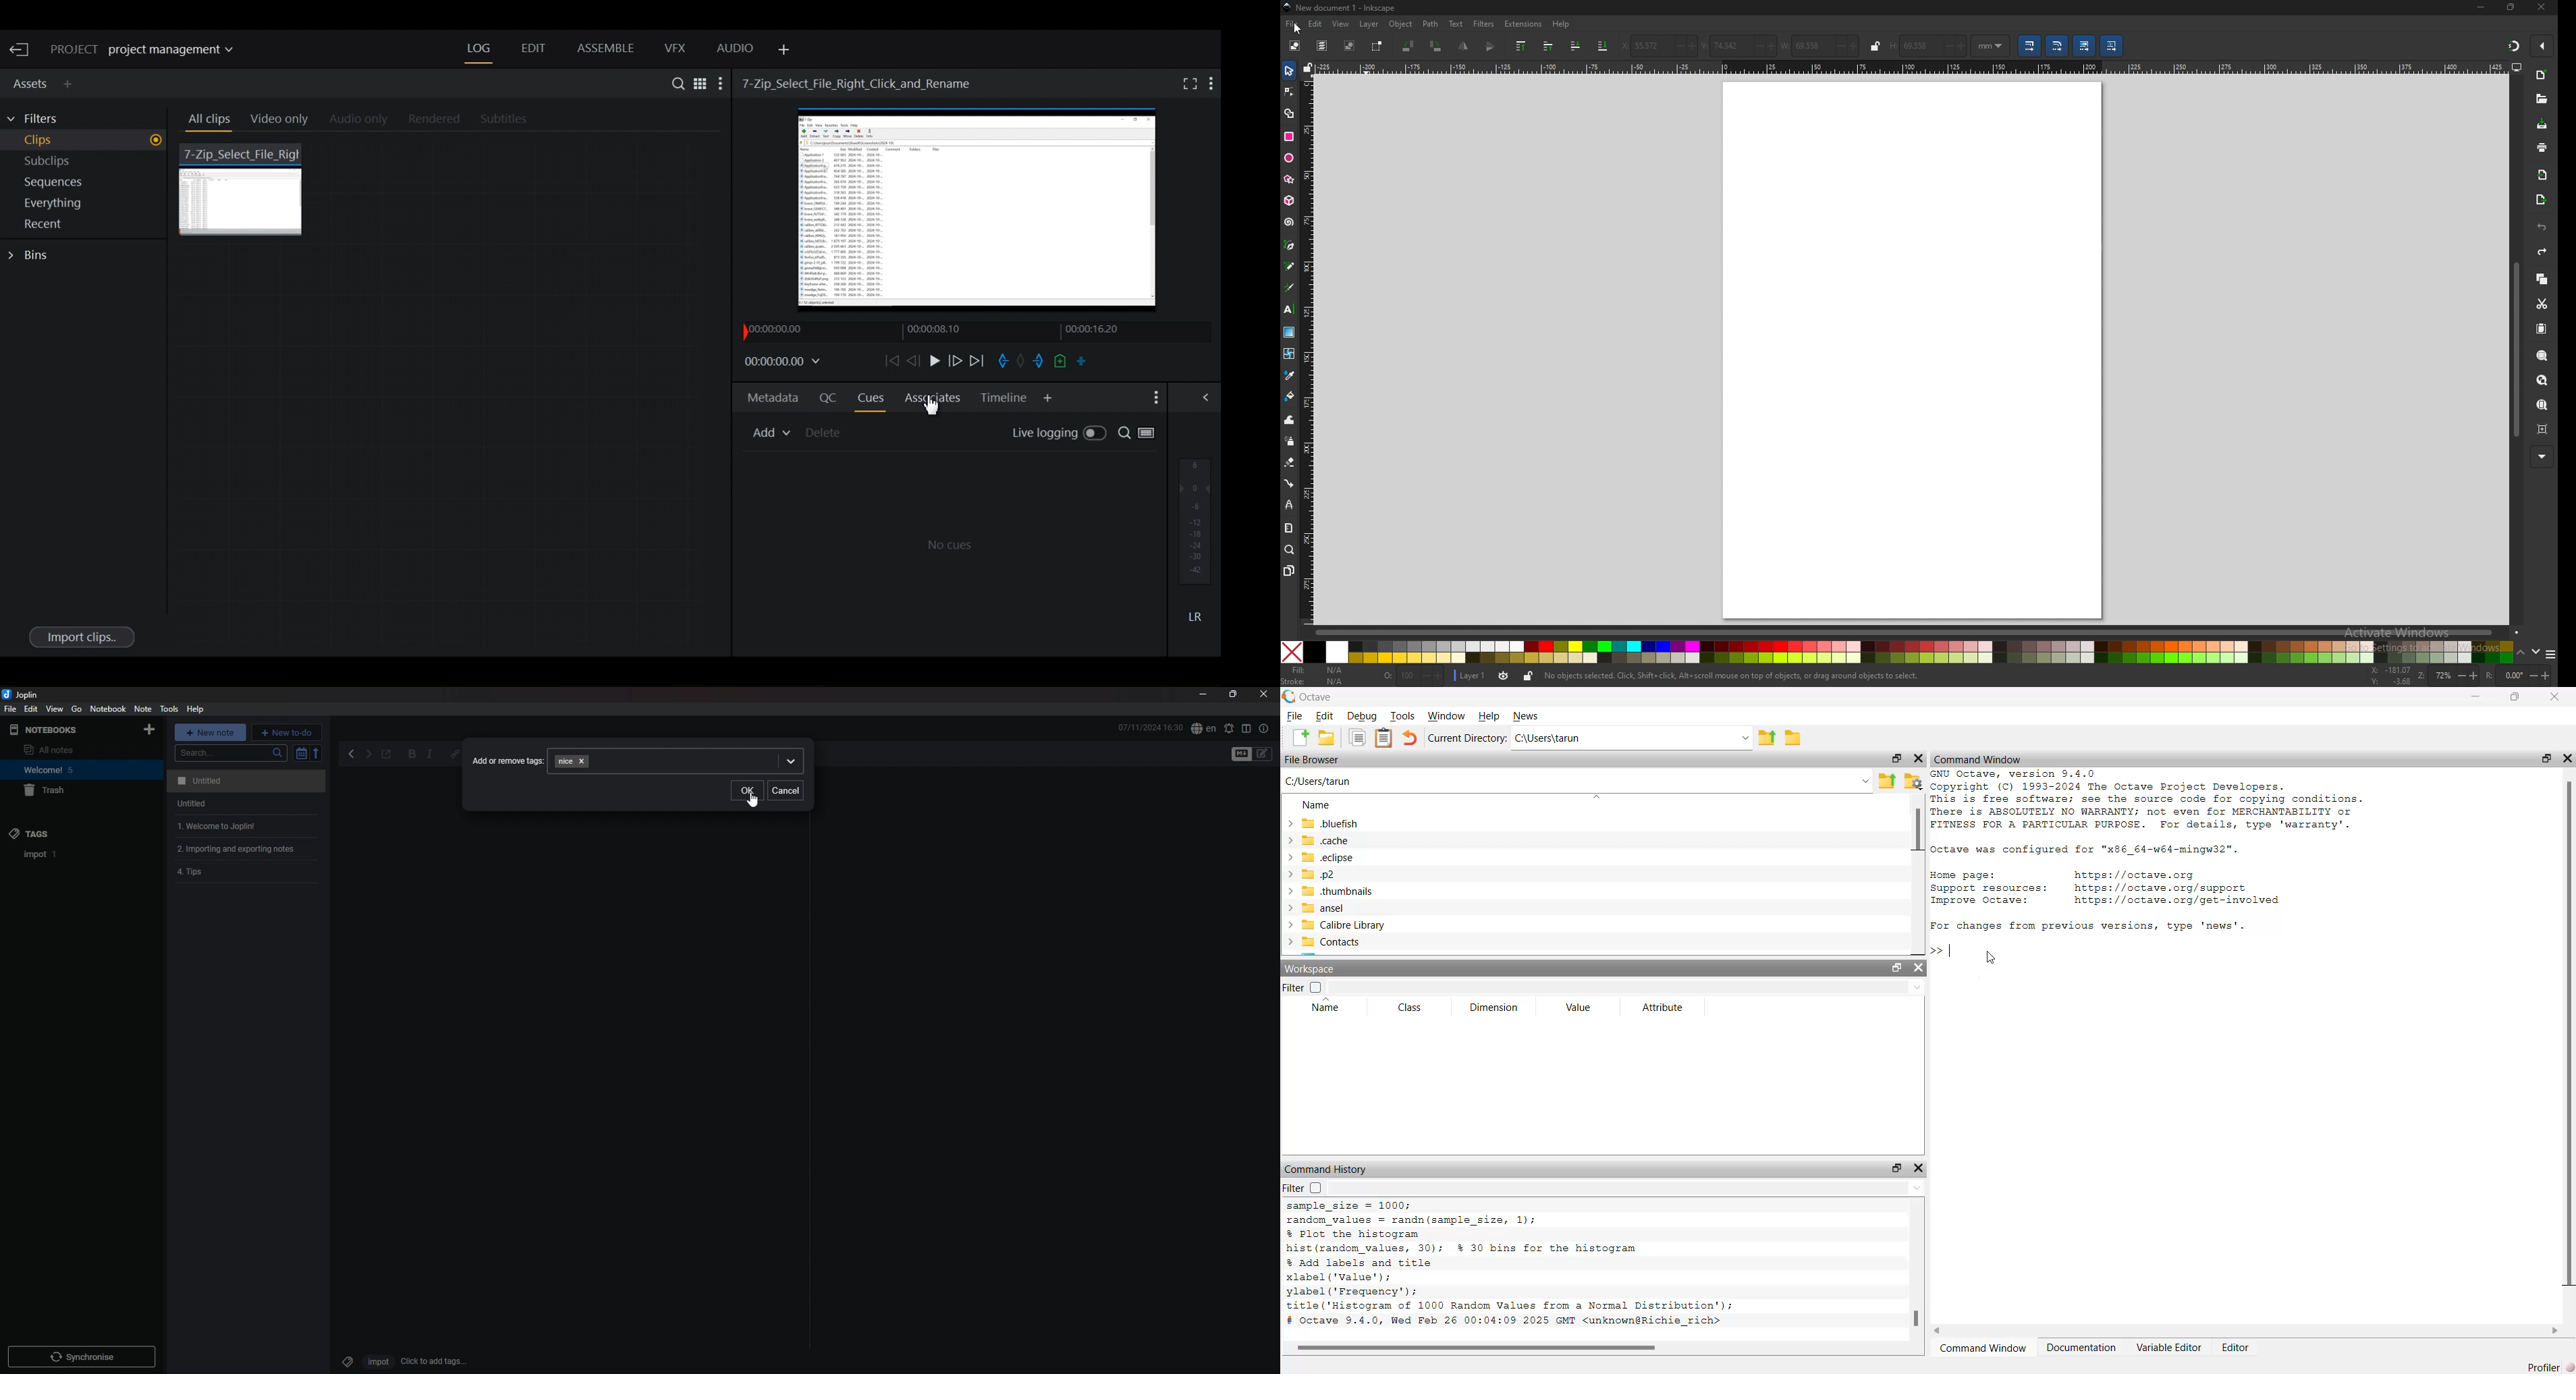 Image resolution: width=2576 pixels, height=1400 pixels. Describe the element at coordinates (569, 760) in the screenshot. I see `nice` at that location.